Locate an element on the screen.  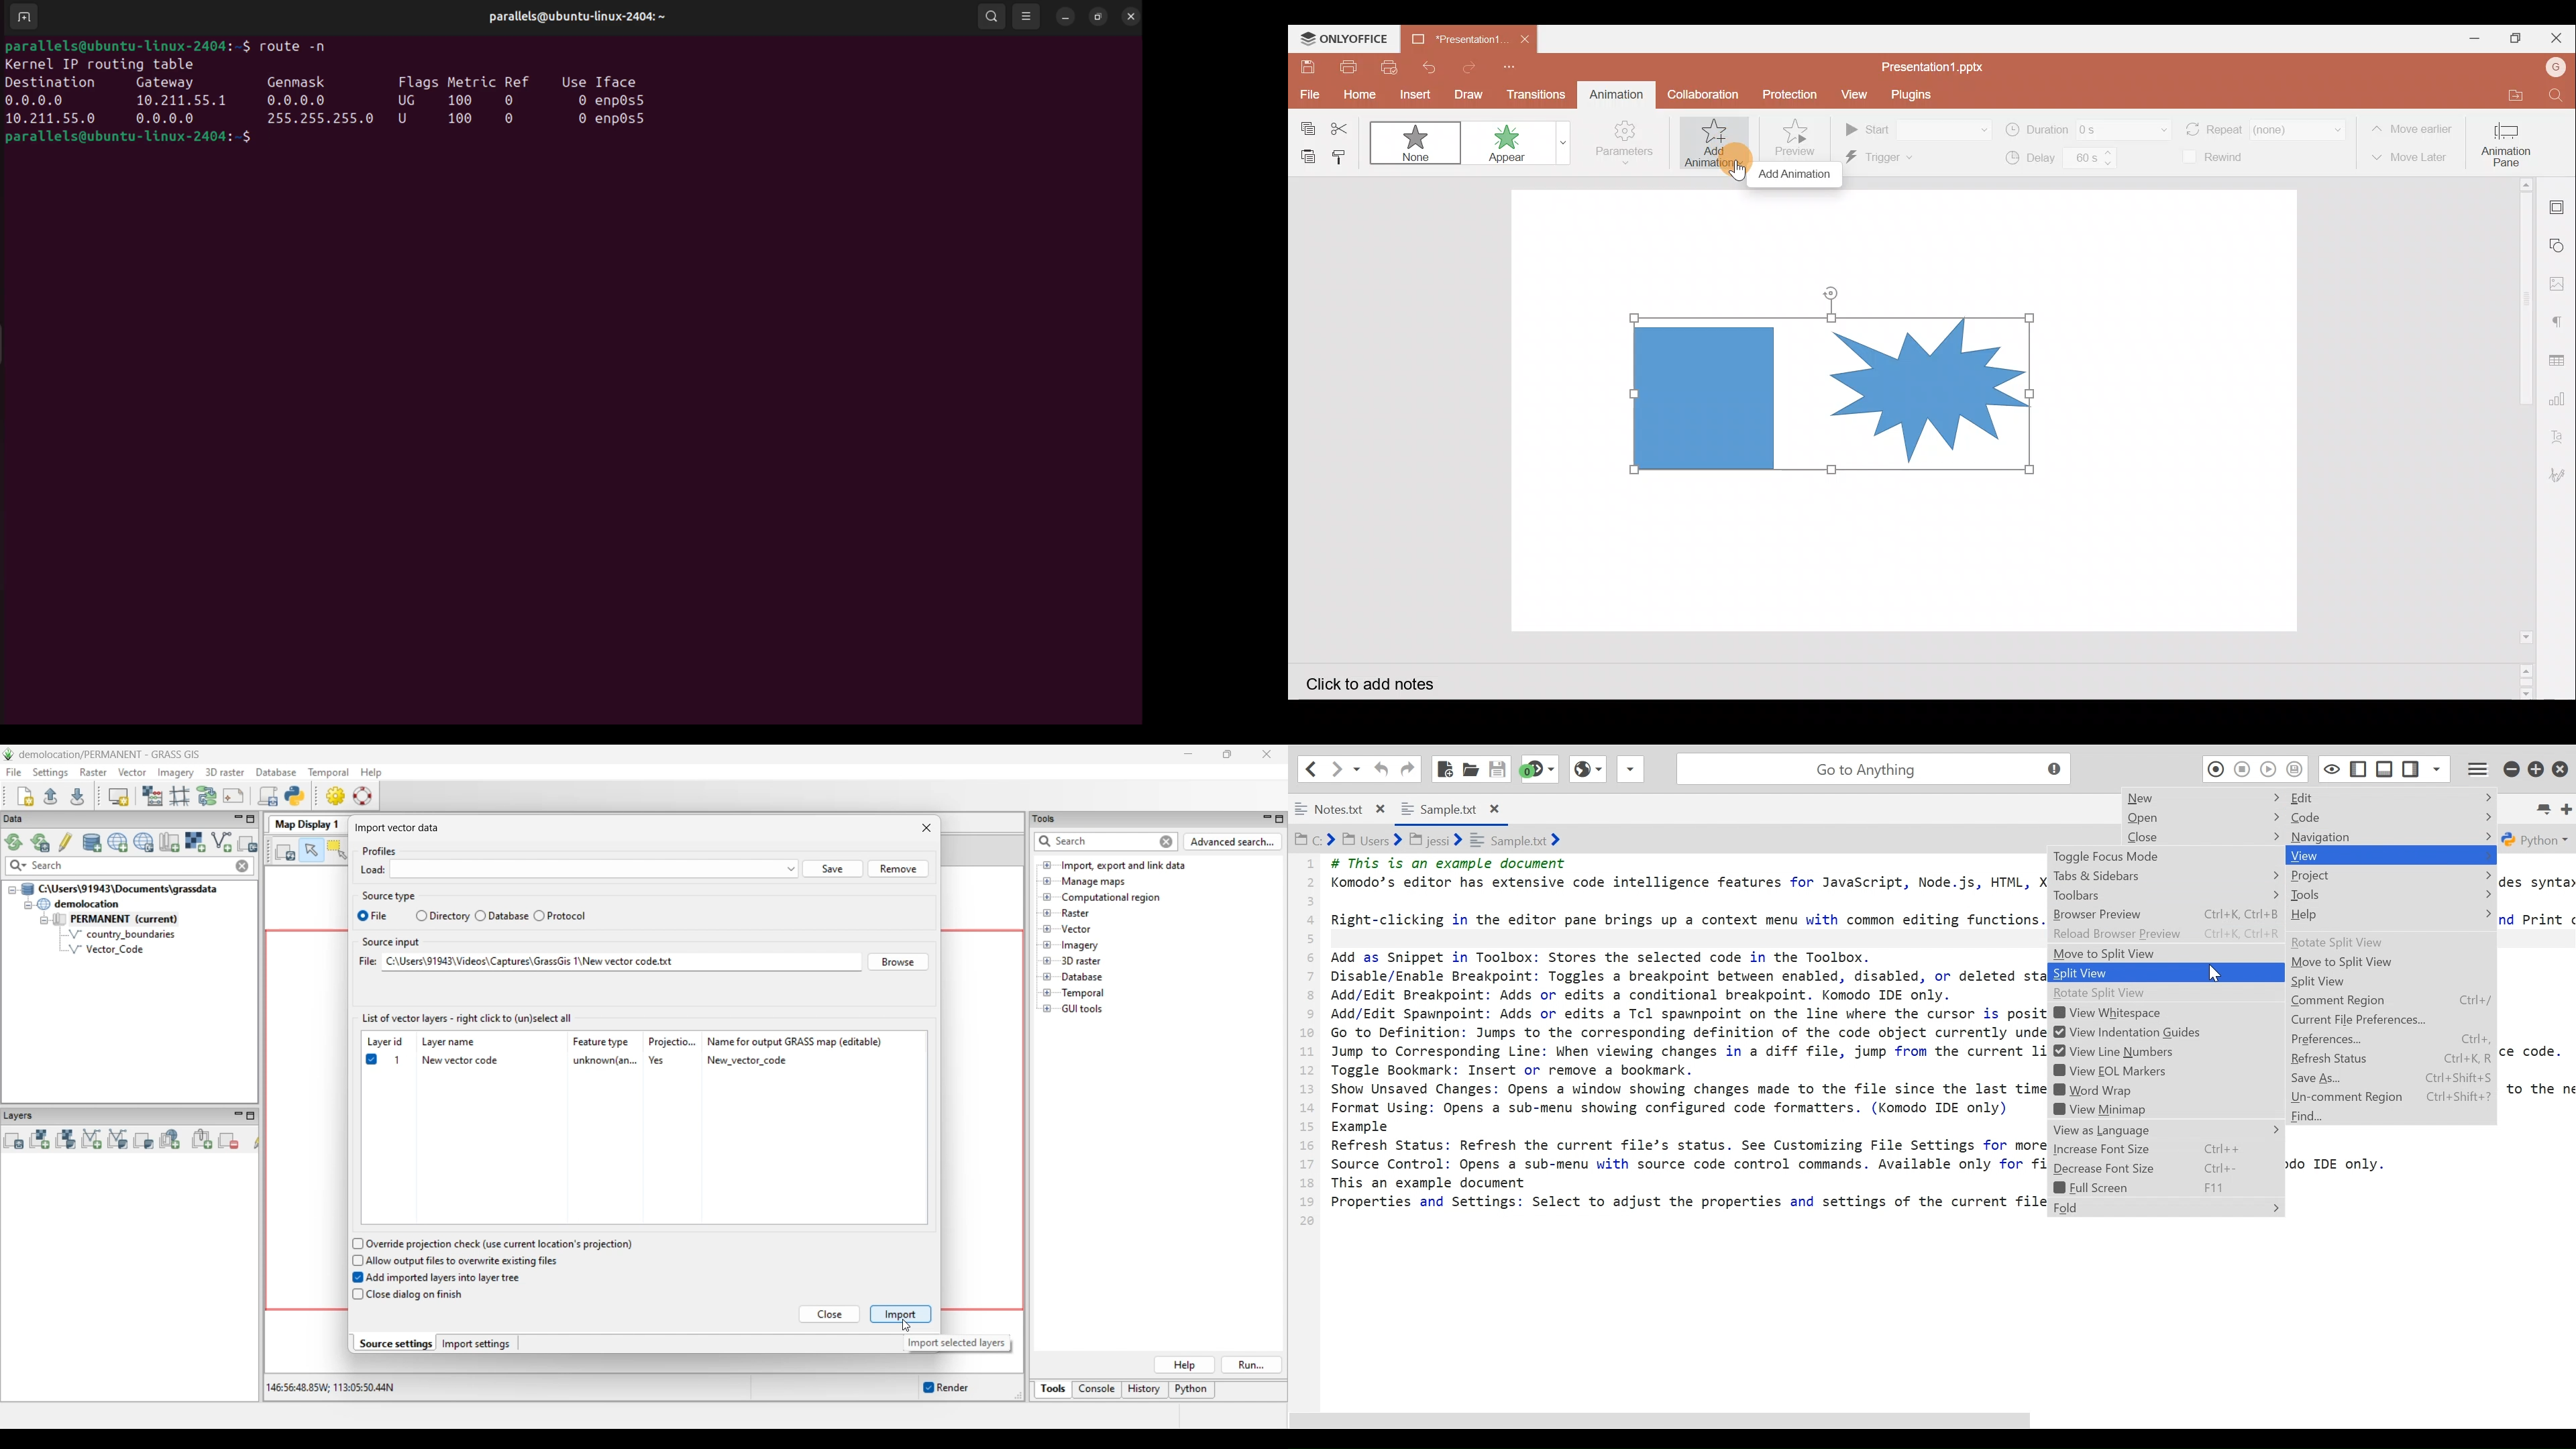
Stop Recording Macro is located at coordinates (2241, 769).